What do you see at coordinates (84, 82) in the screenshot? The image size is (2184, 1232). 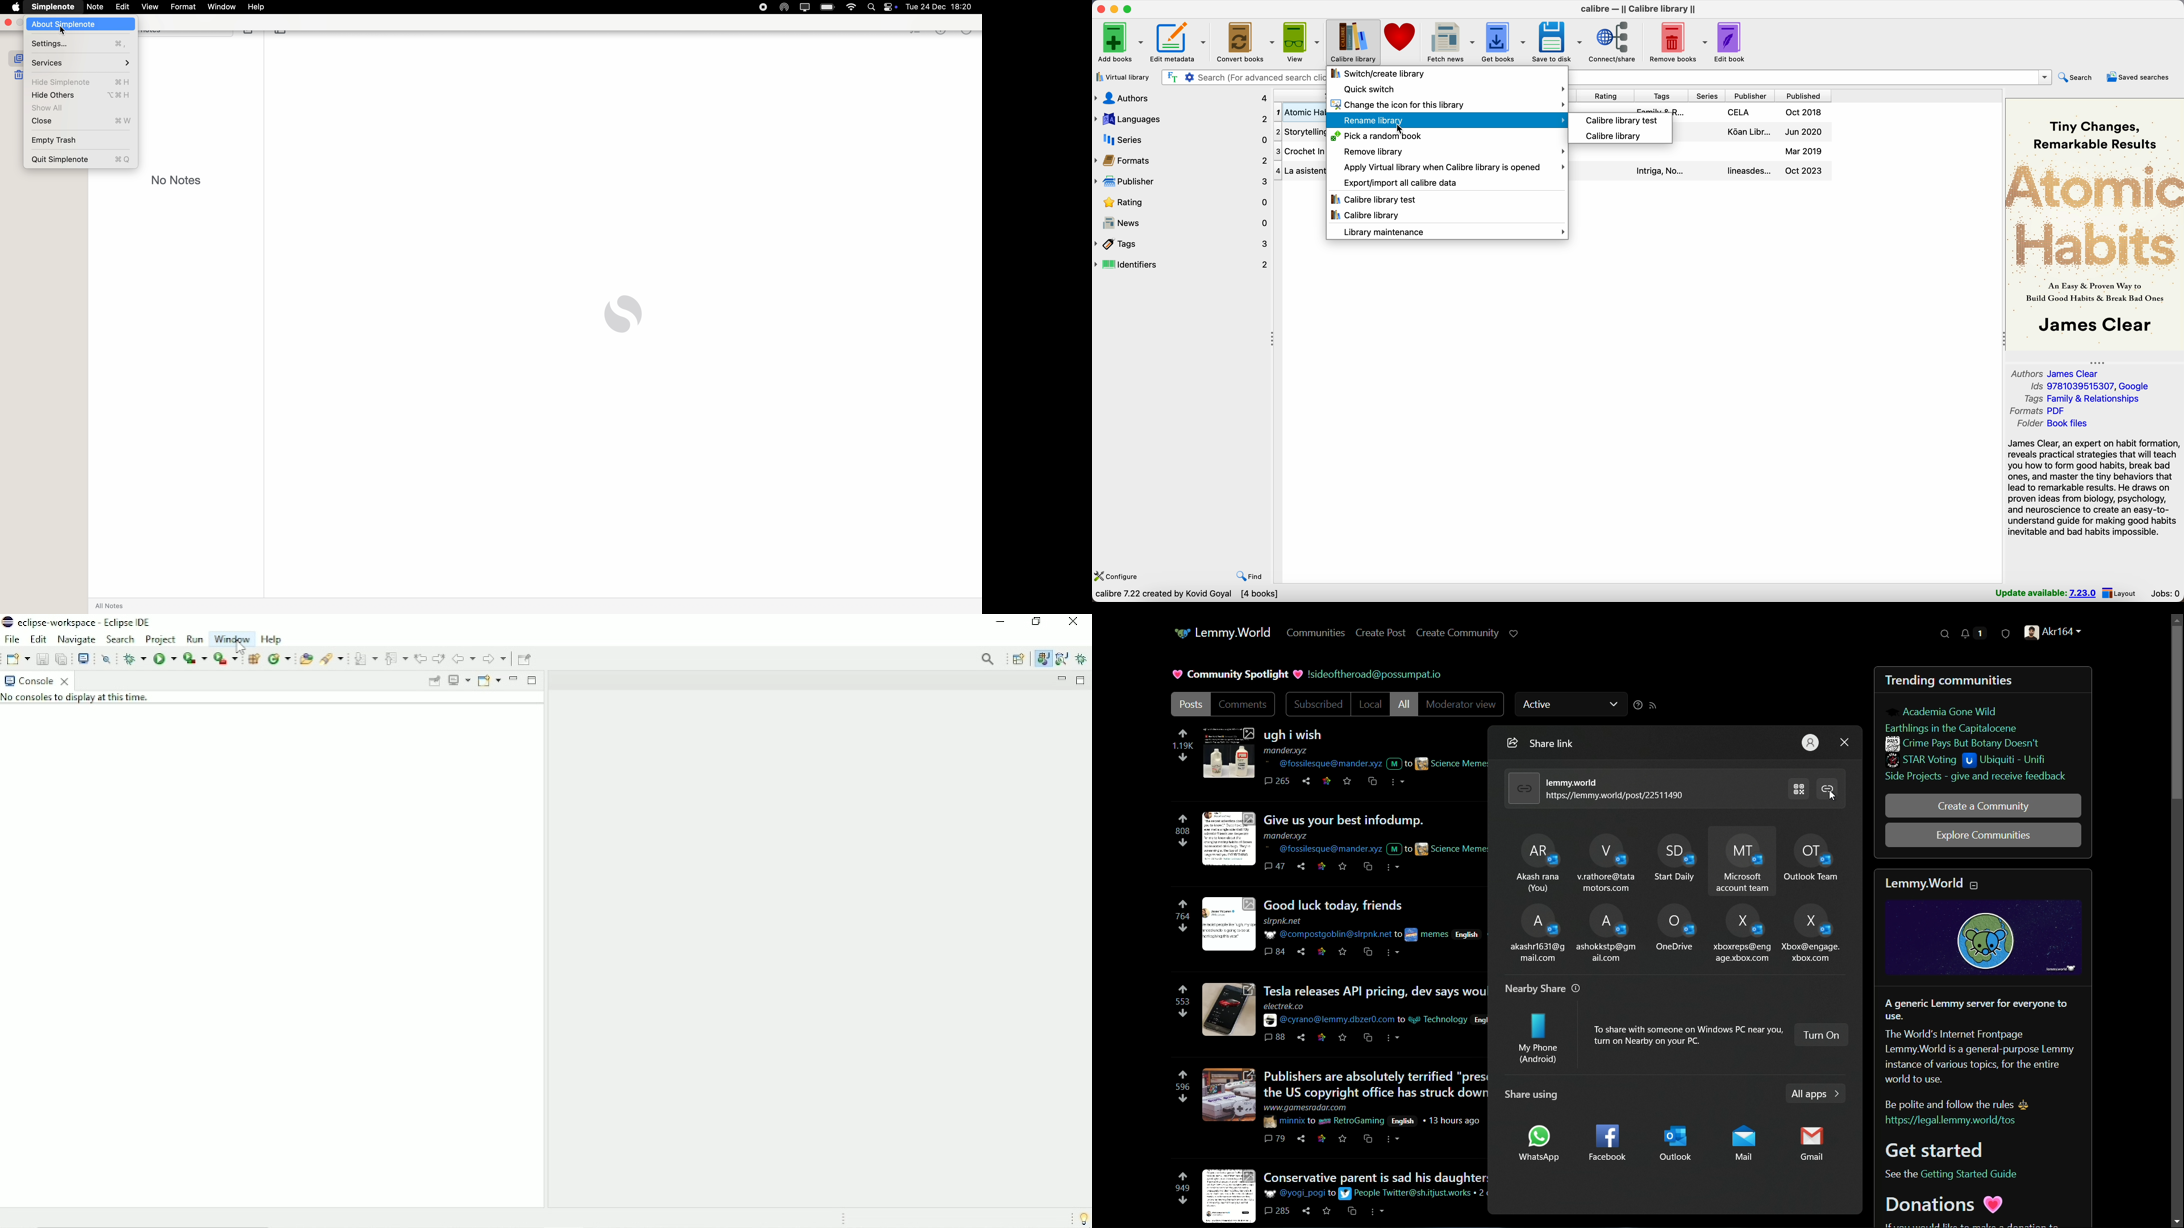 I see `hide Simplenote ` at bounding box center [84, 82].